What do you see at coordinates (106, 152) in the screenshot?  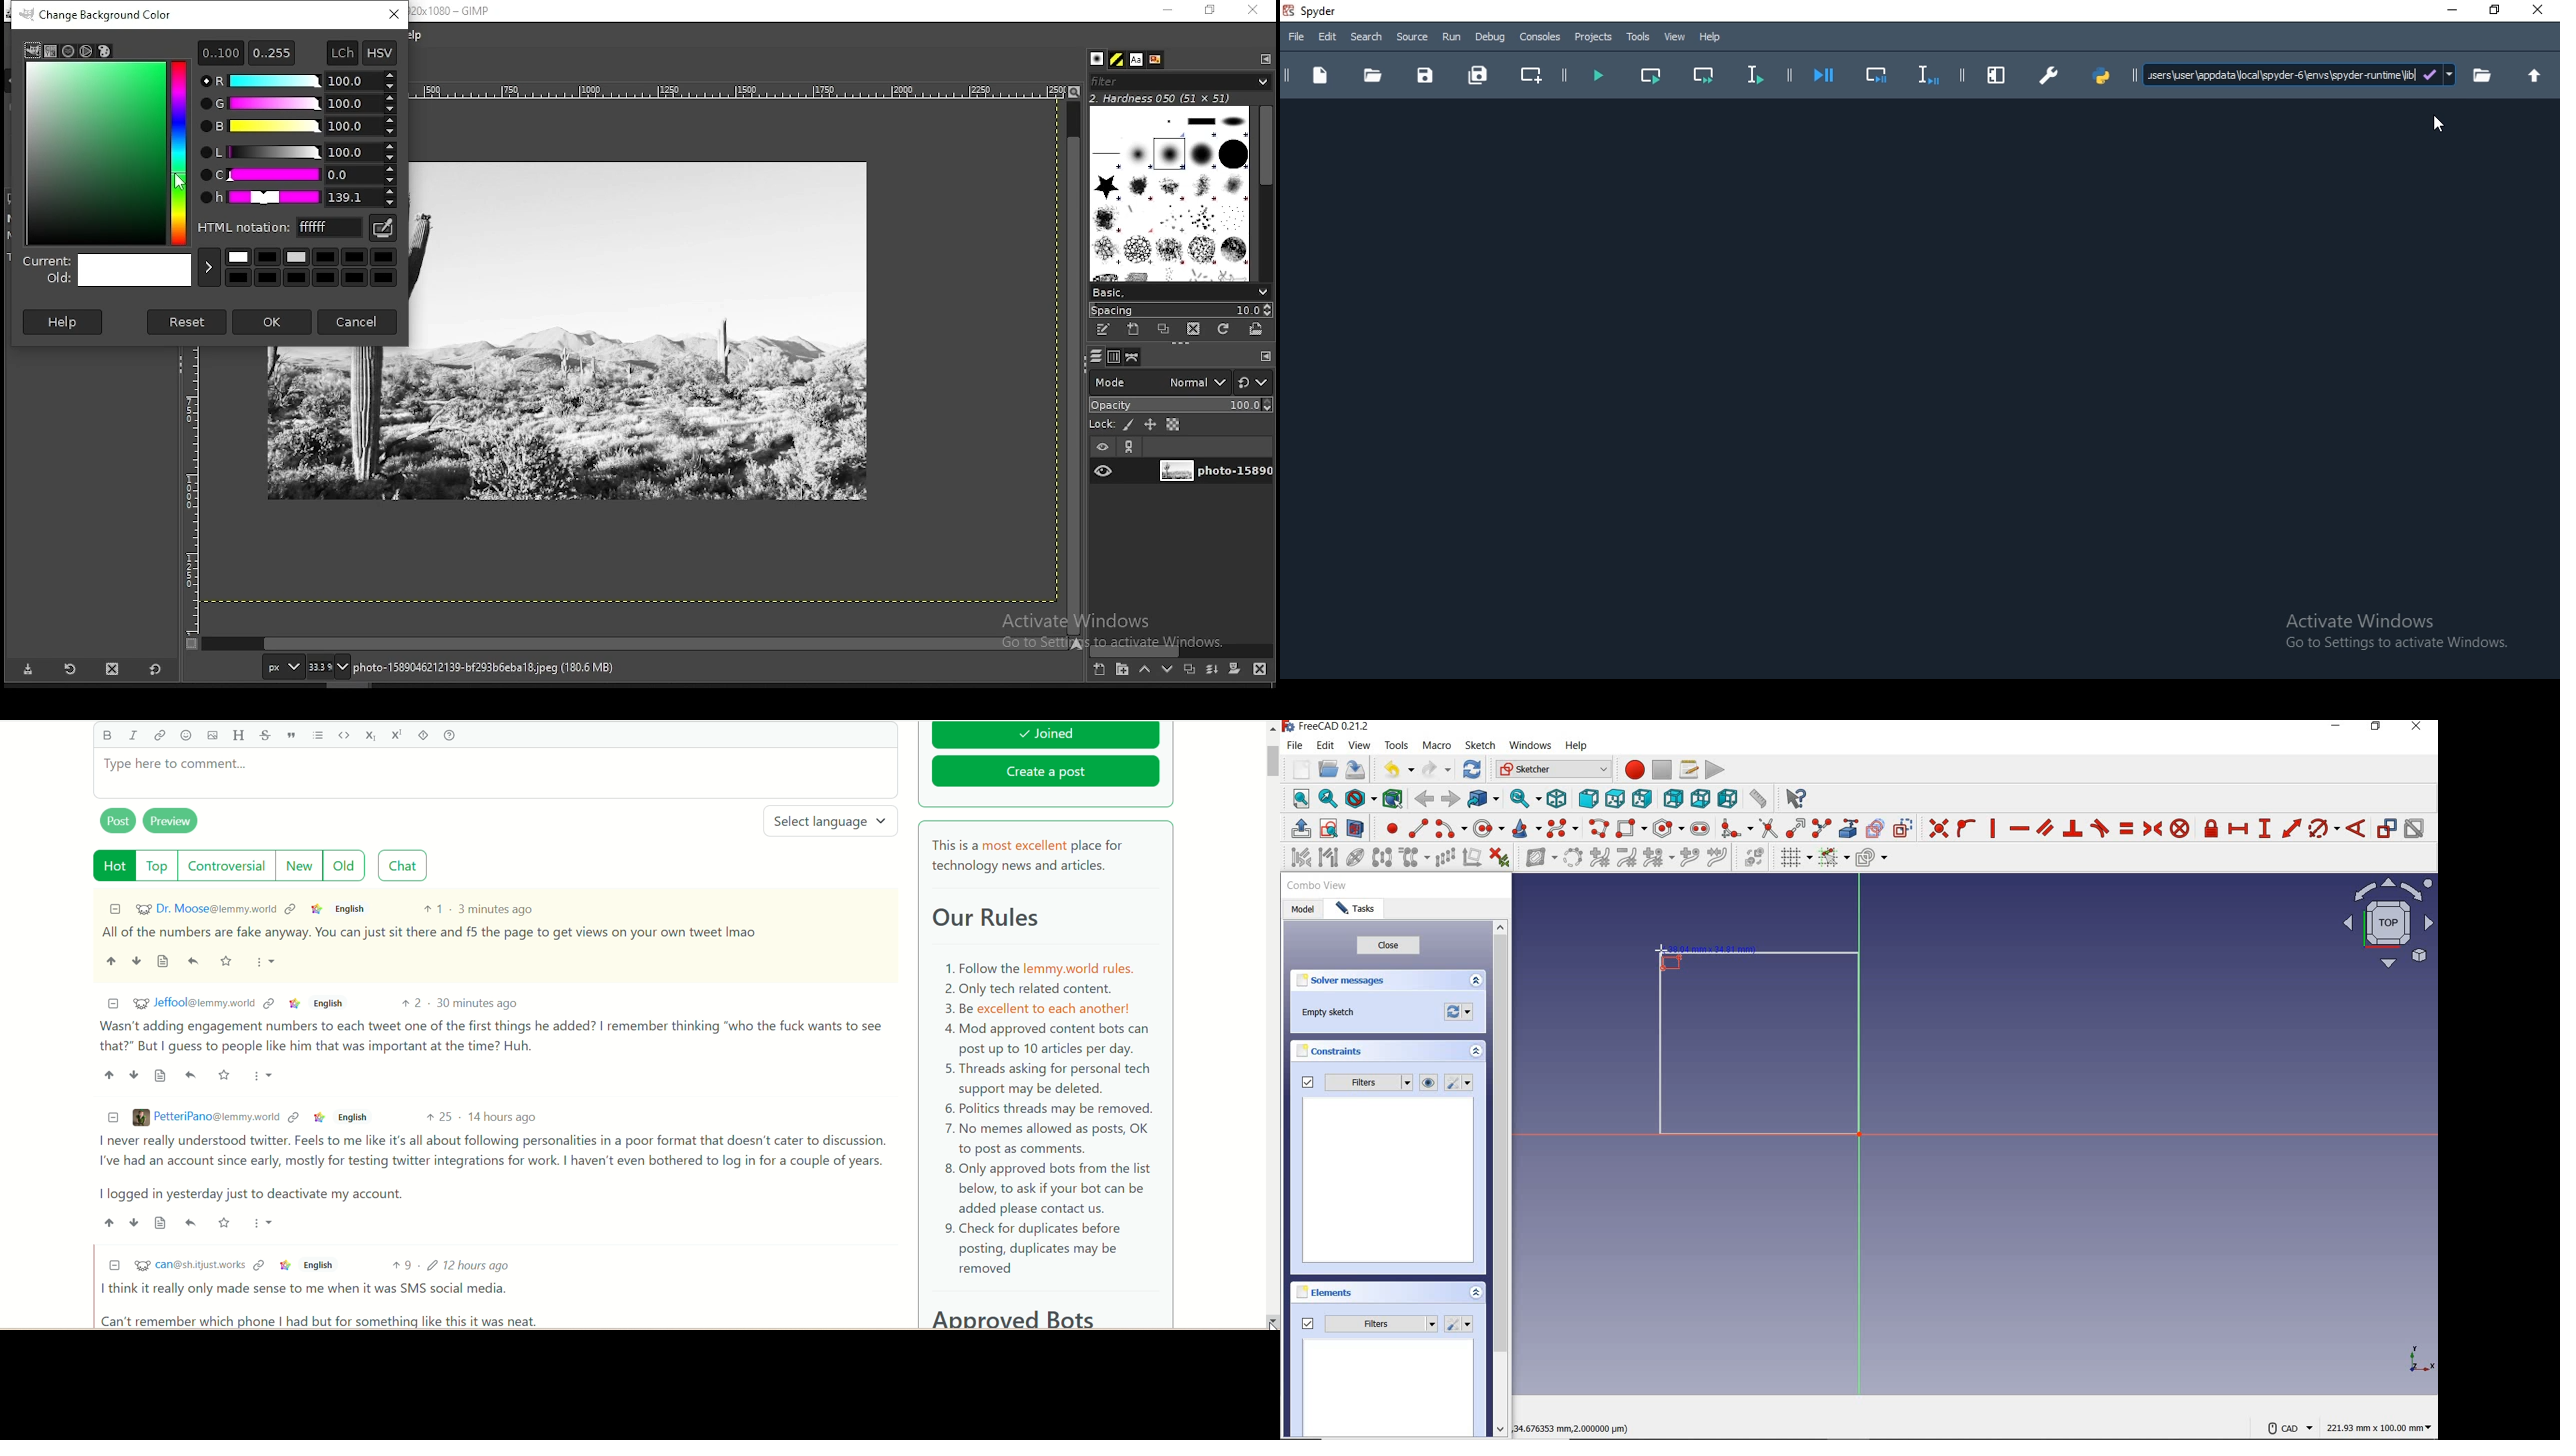 I see `color map` at bounding box center [106, 152].